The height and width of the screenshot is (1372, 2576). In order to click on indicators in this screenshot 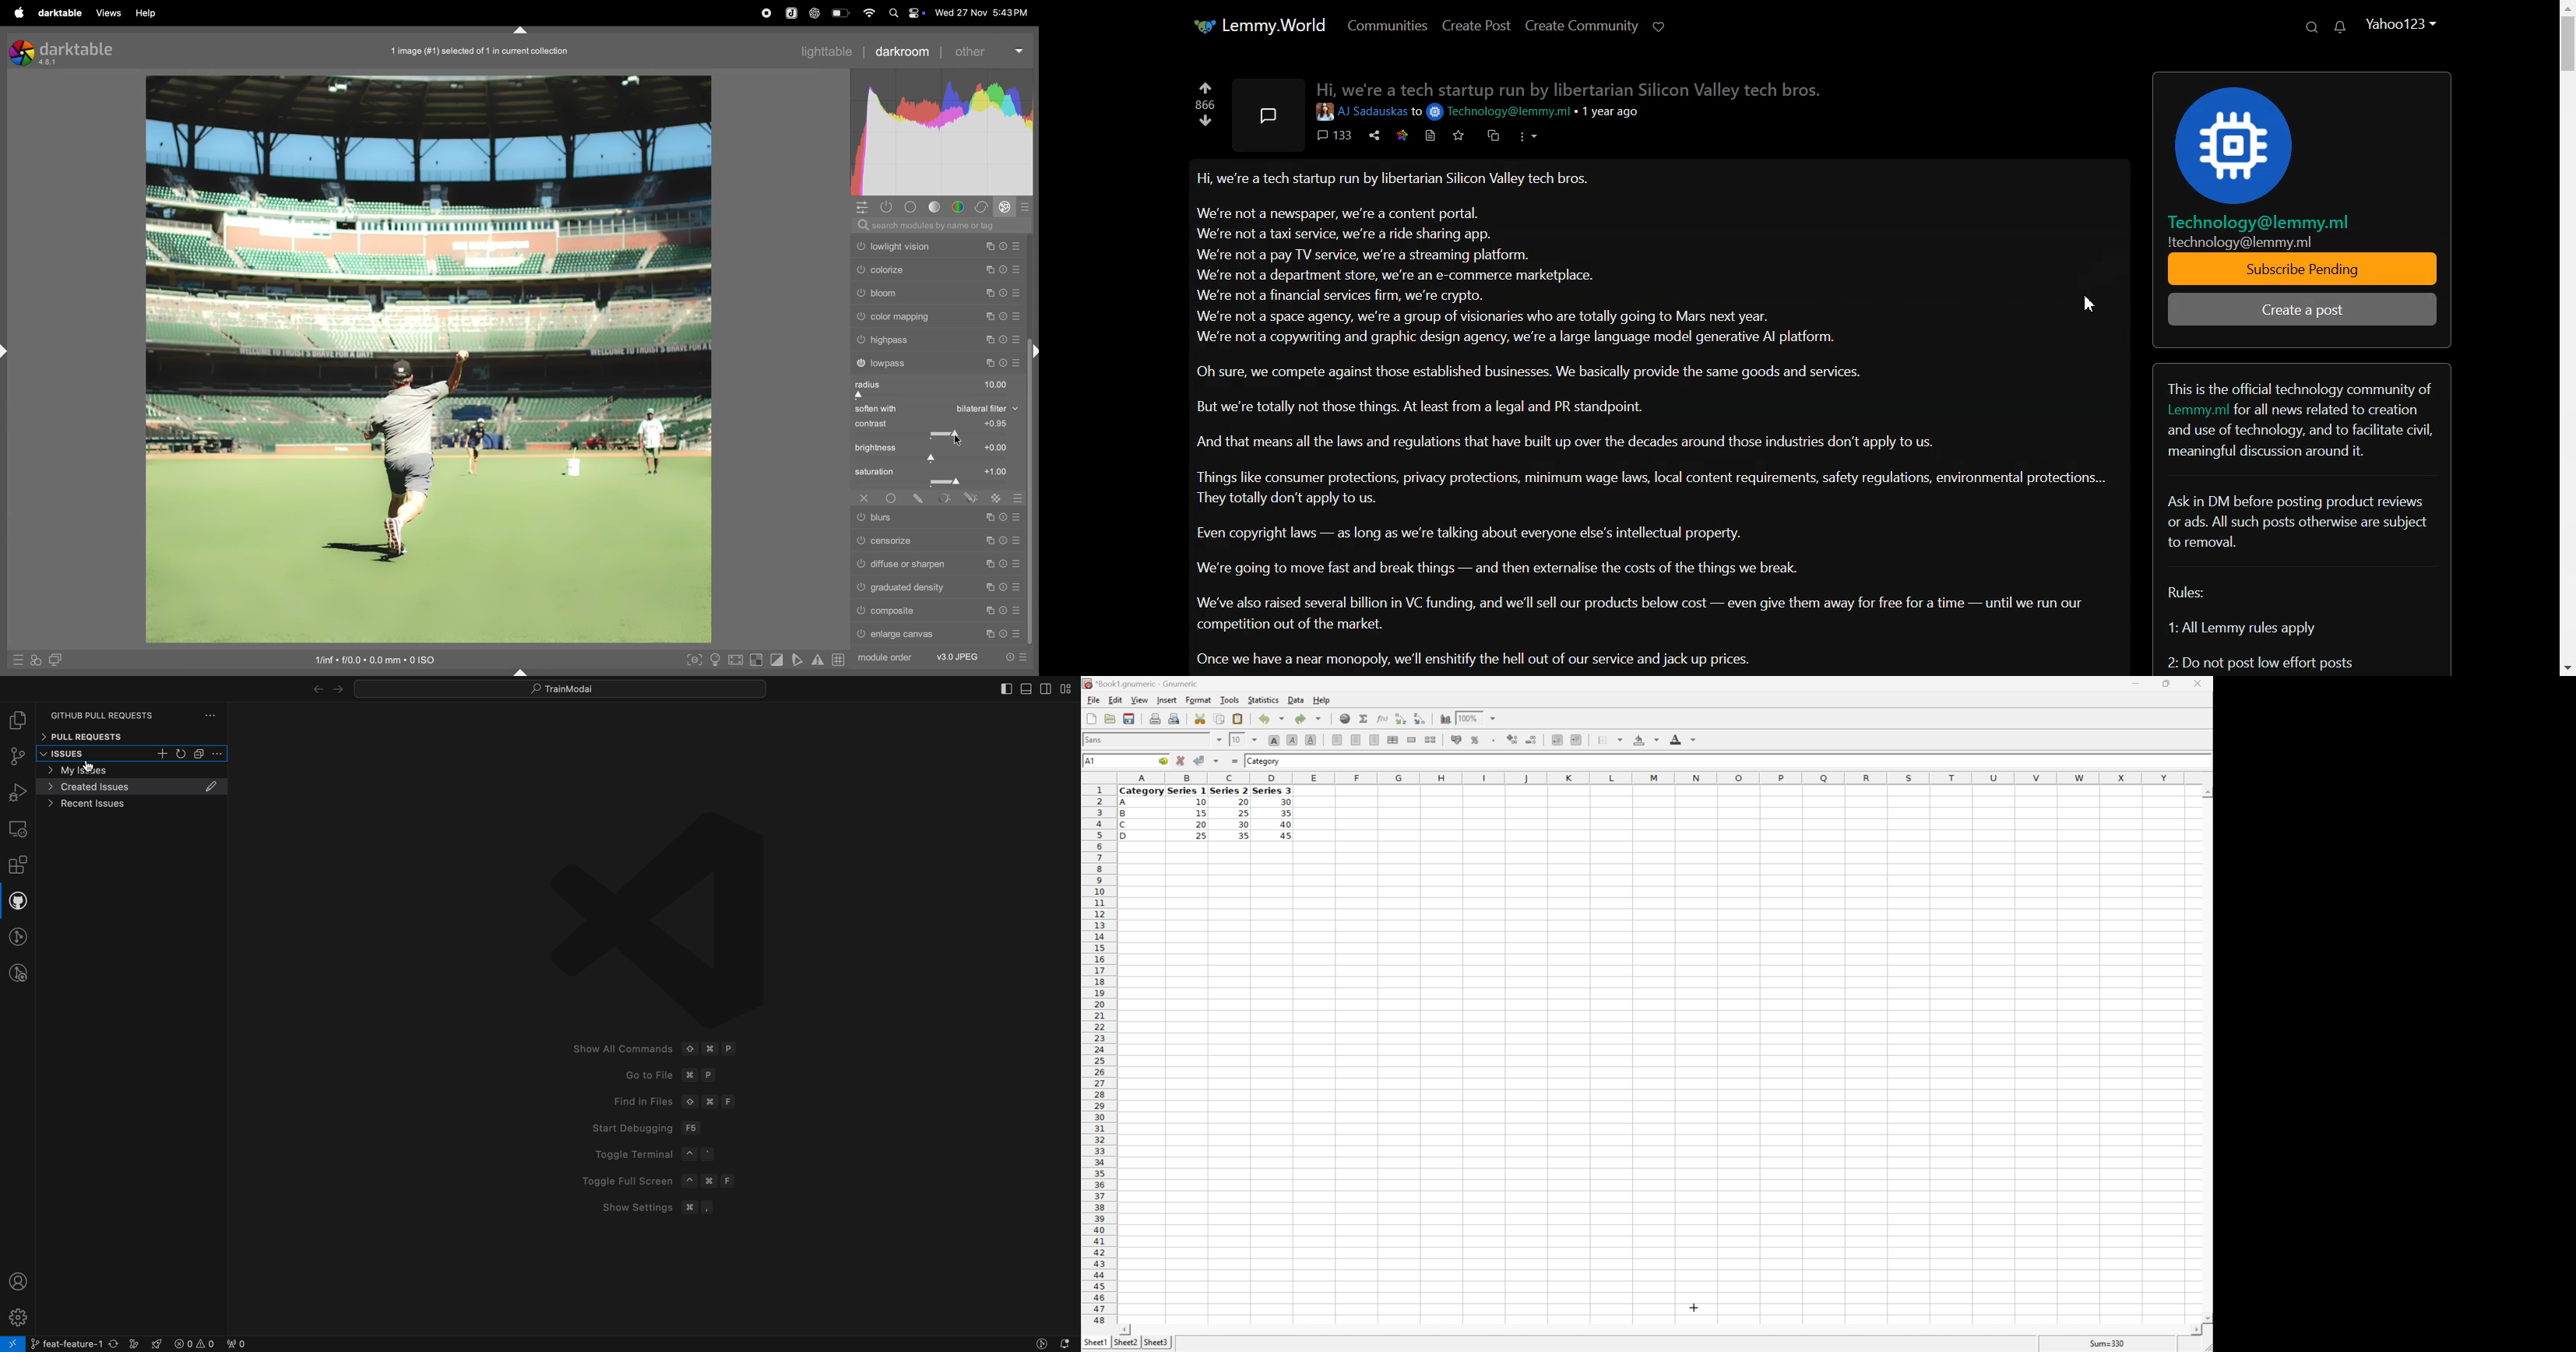, I will do `click(817, 659)`.